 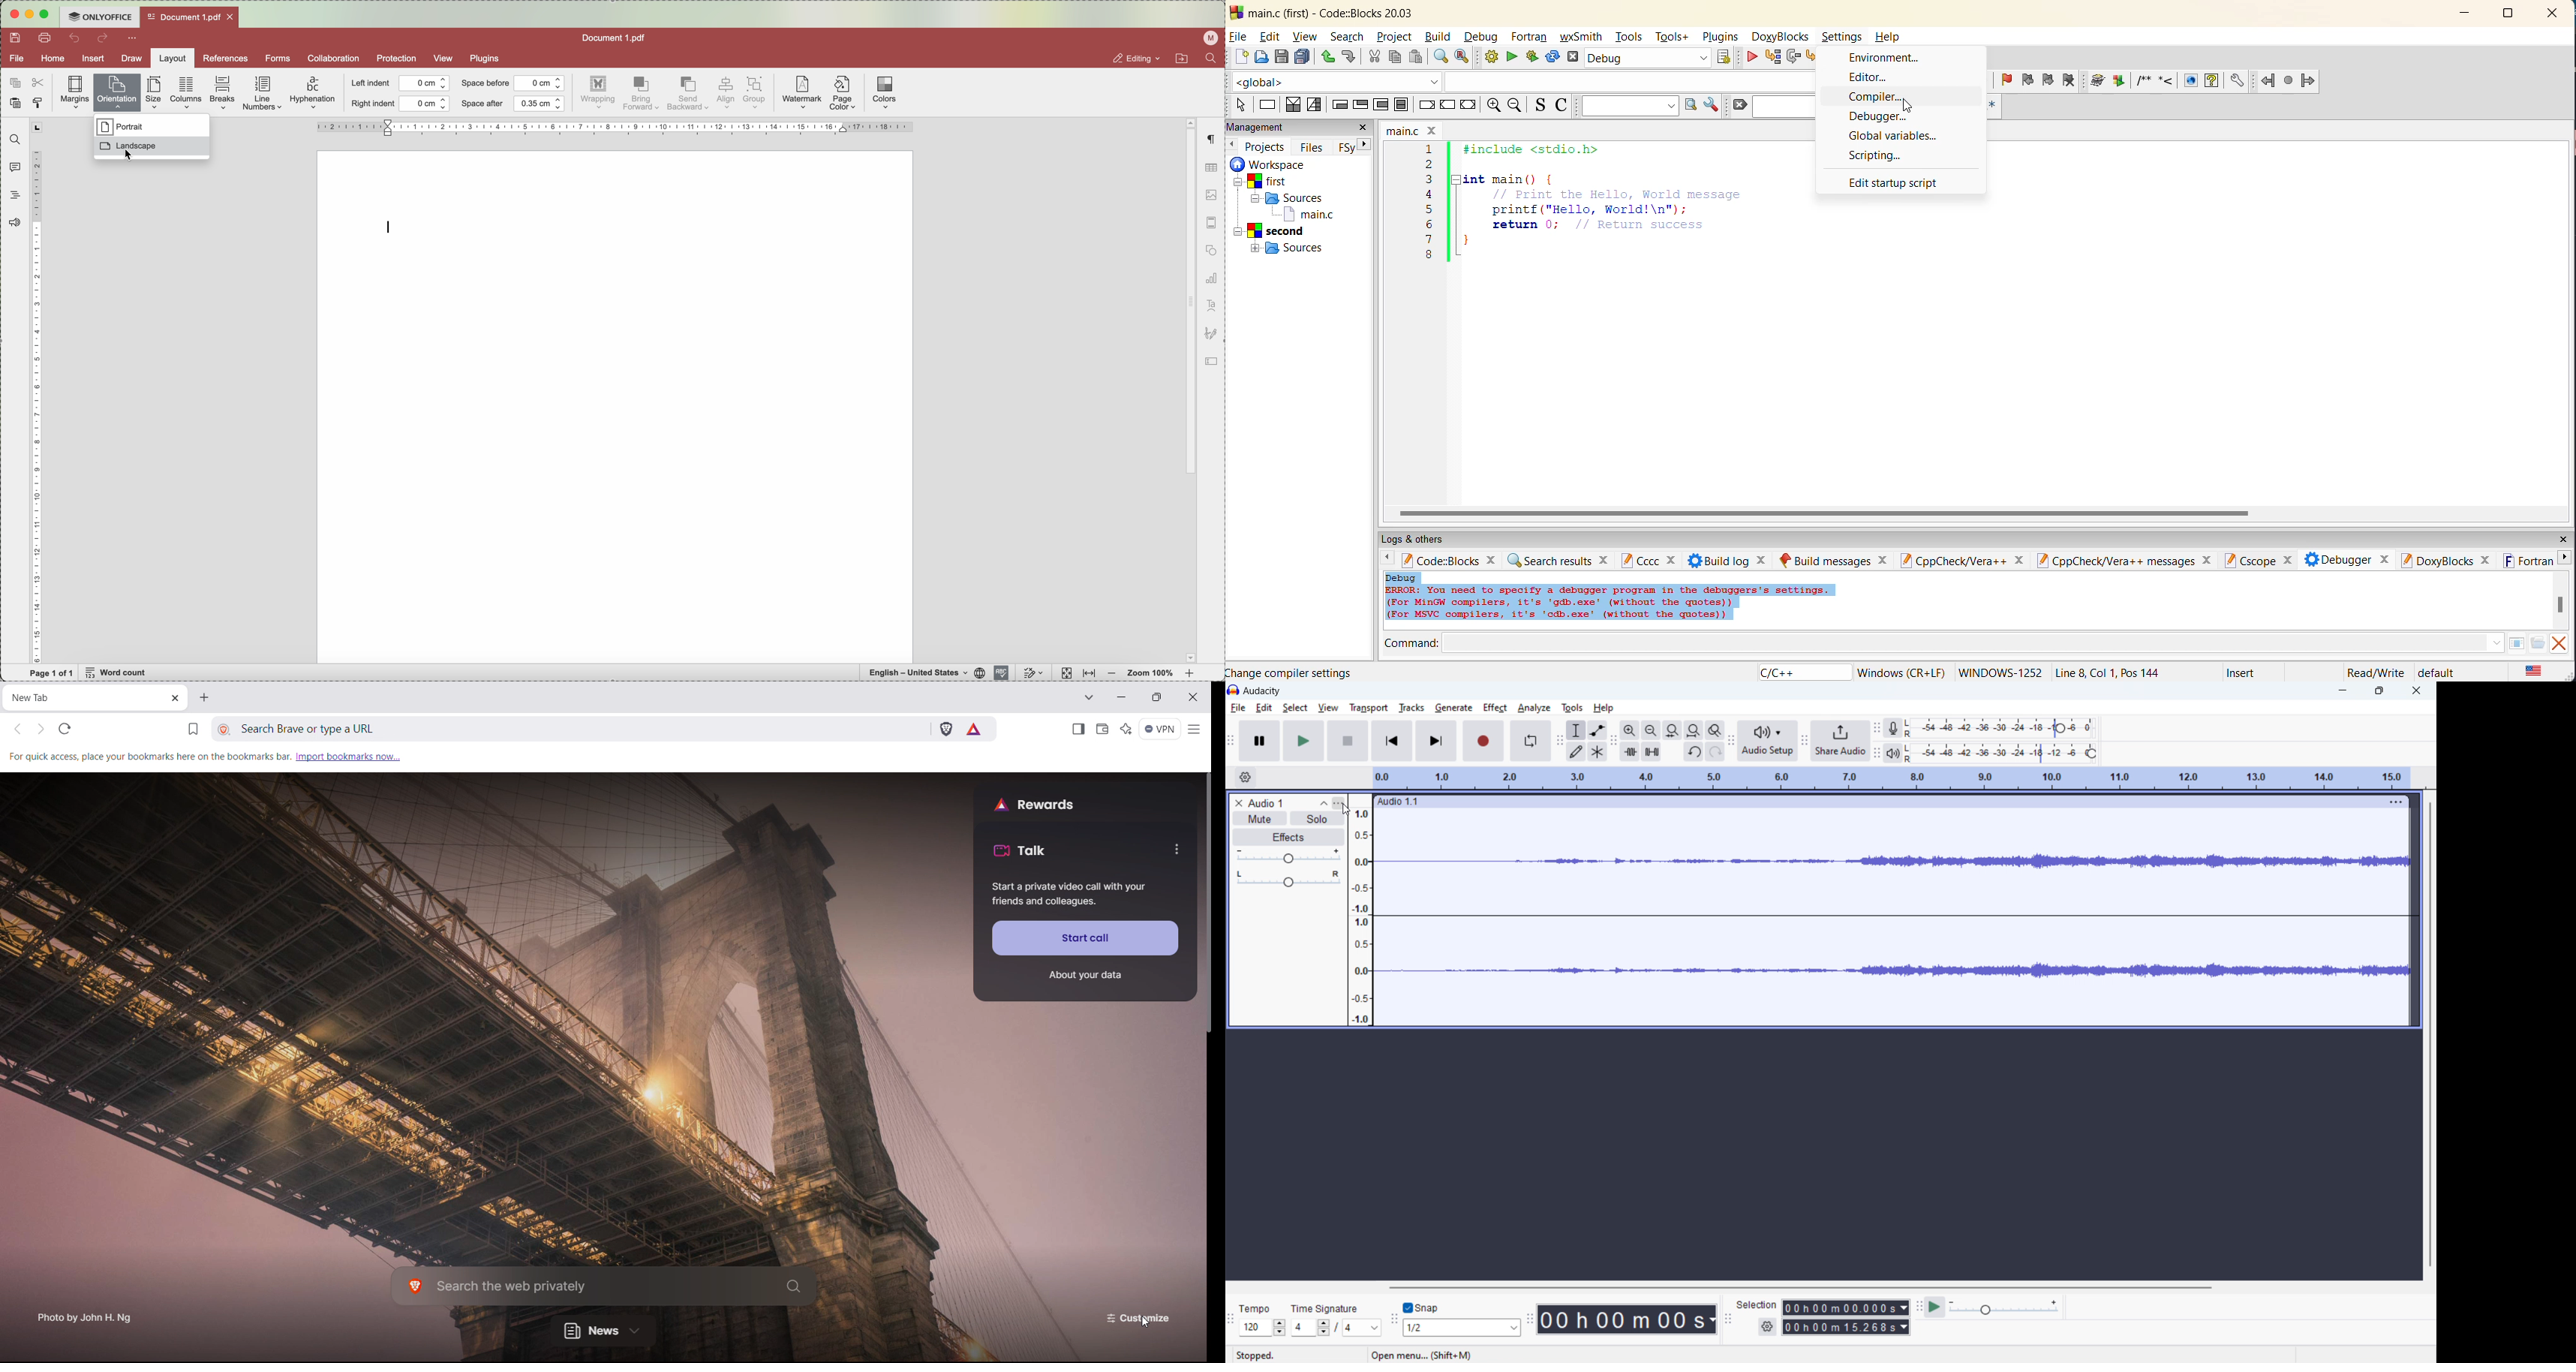 I want to click on open file location, so click(x=1180, y=60).